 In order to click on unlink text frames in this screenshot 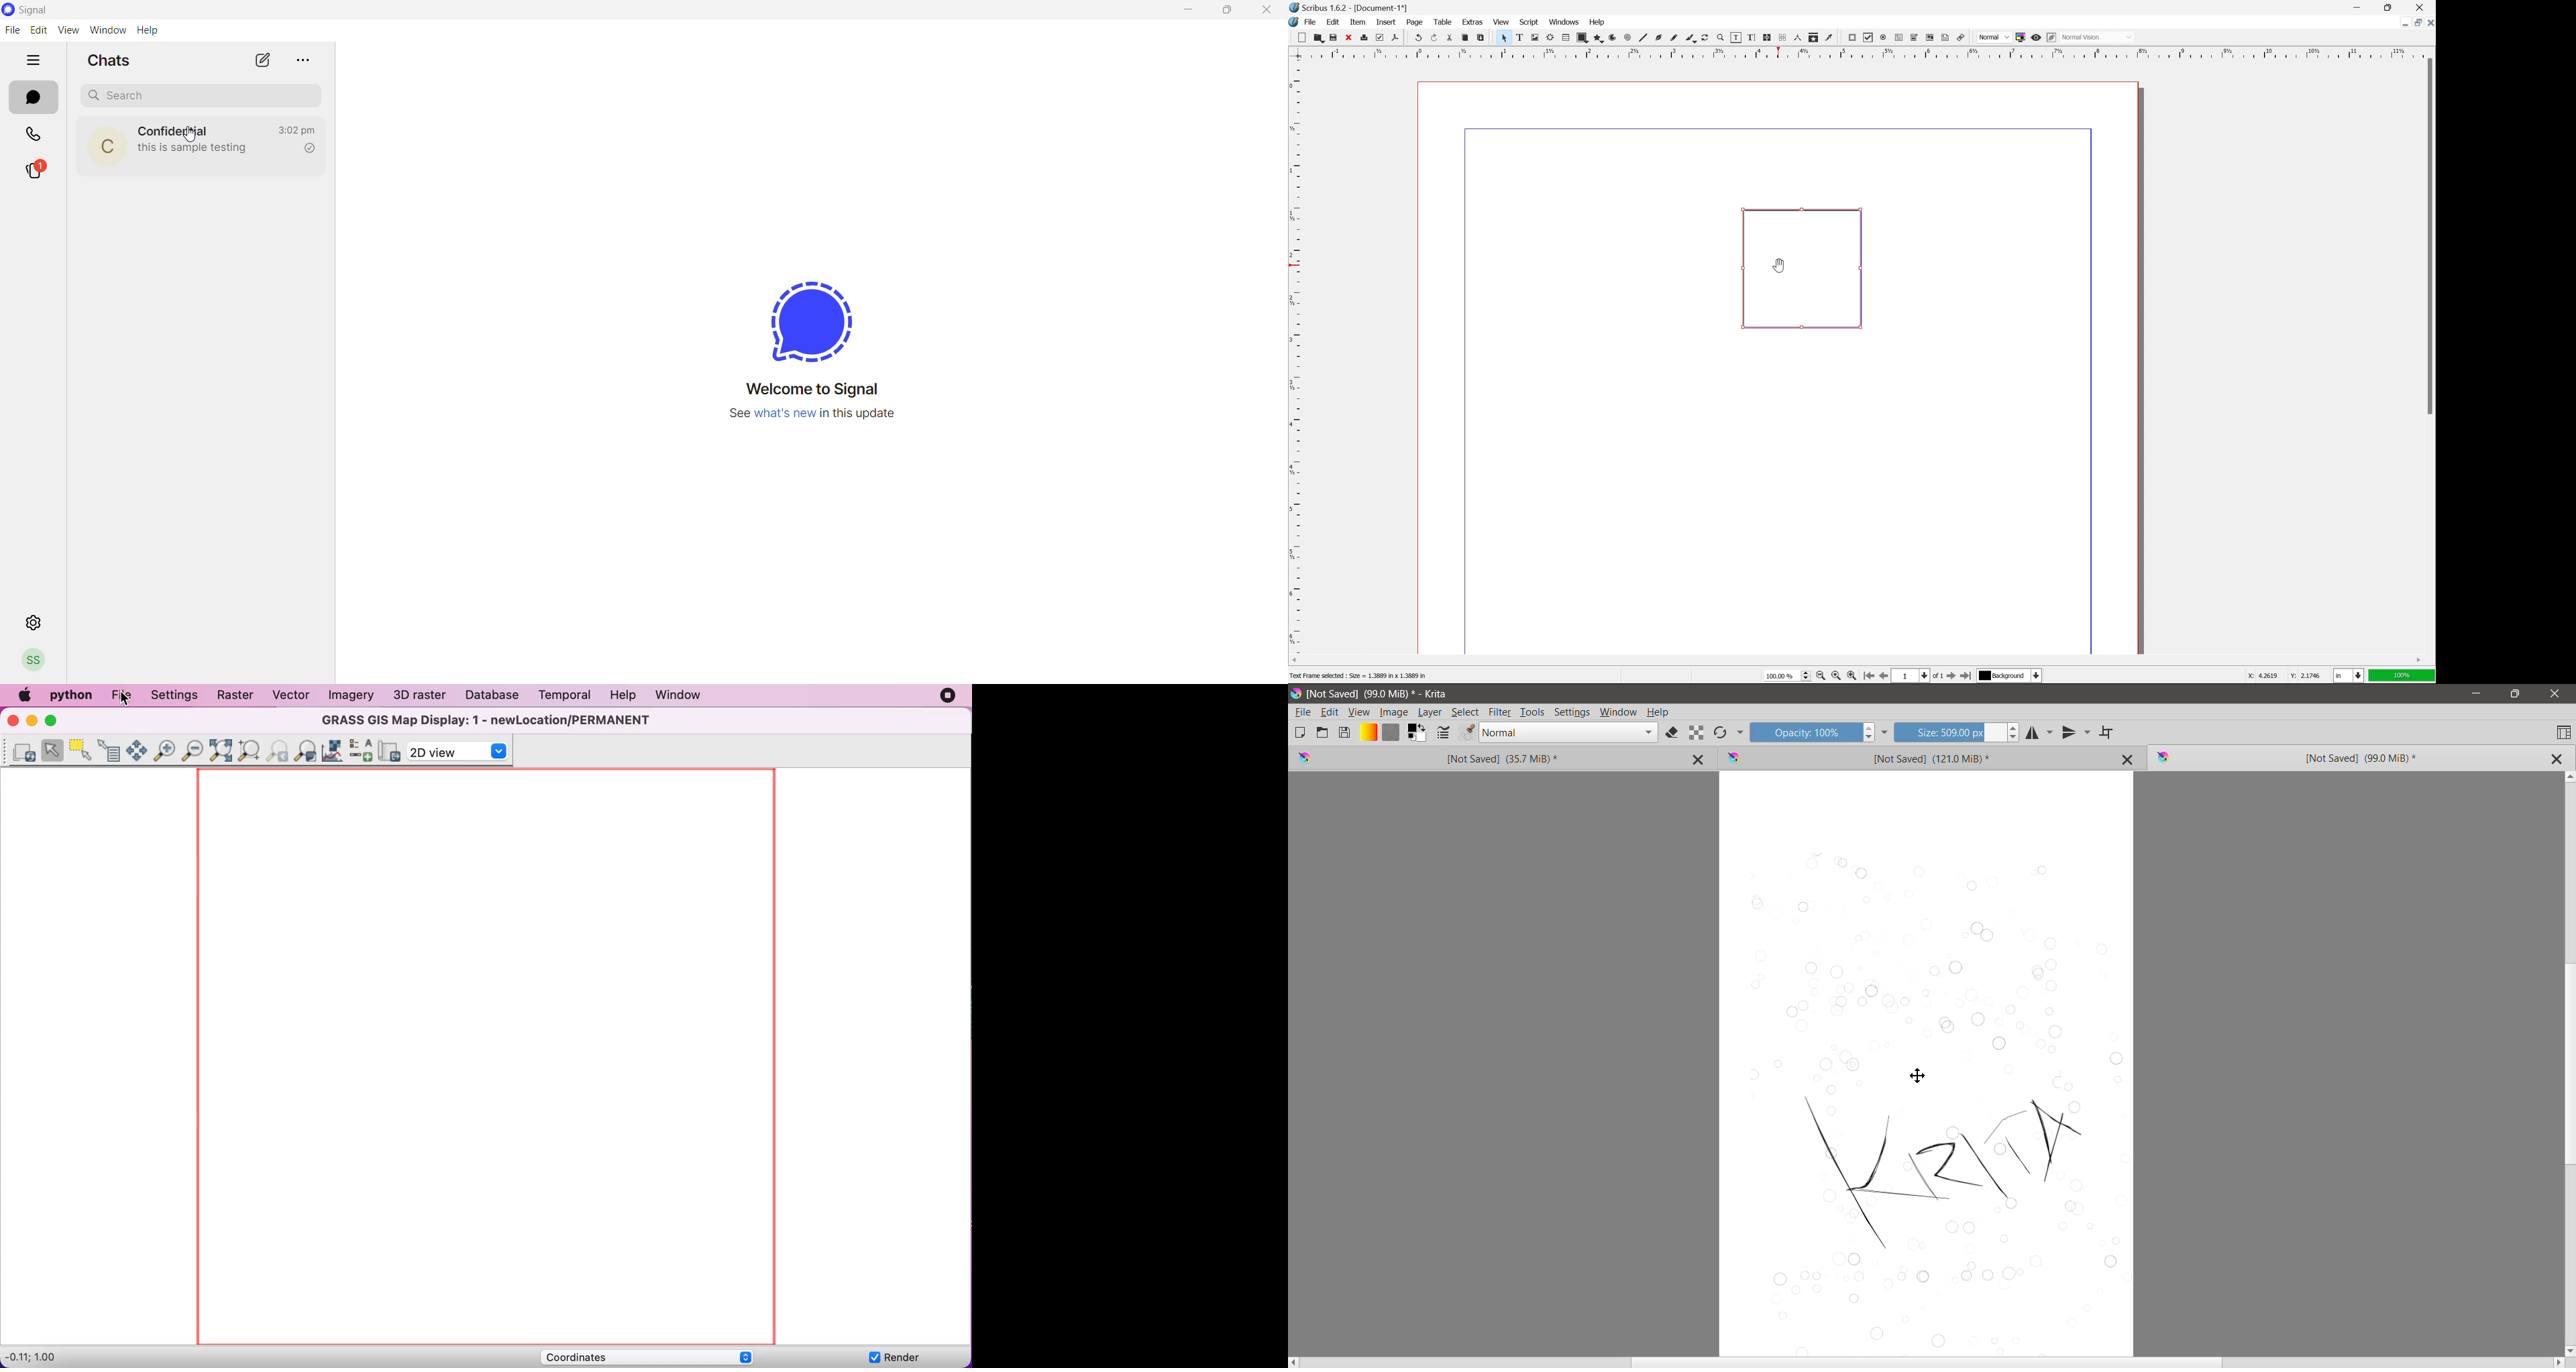, I will do `click(1783, 37)`.